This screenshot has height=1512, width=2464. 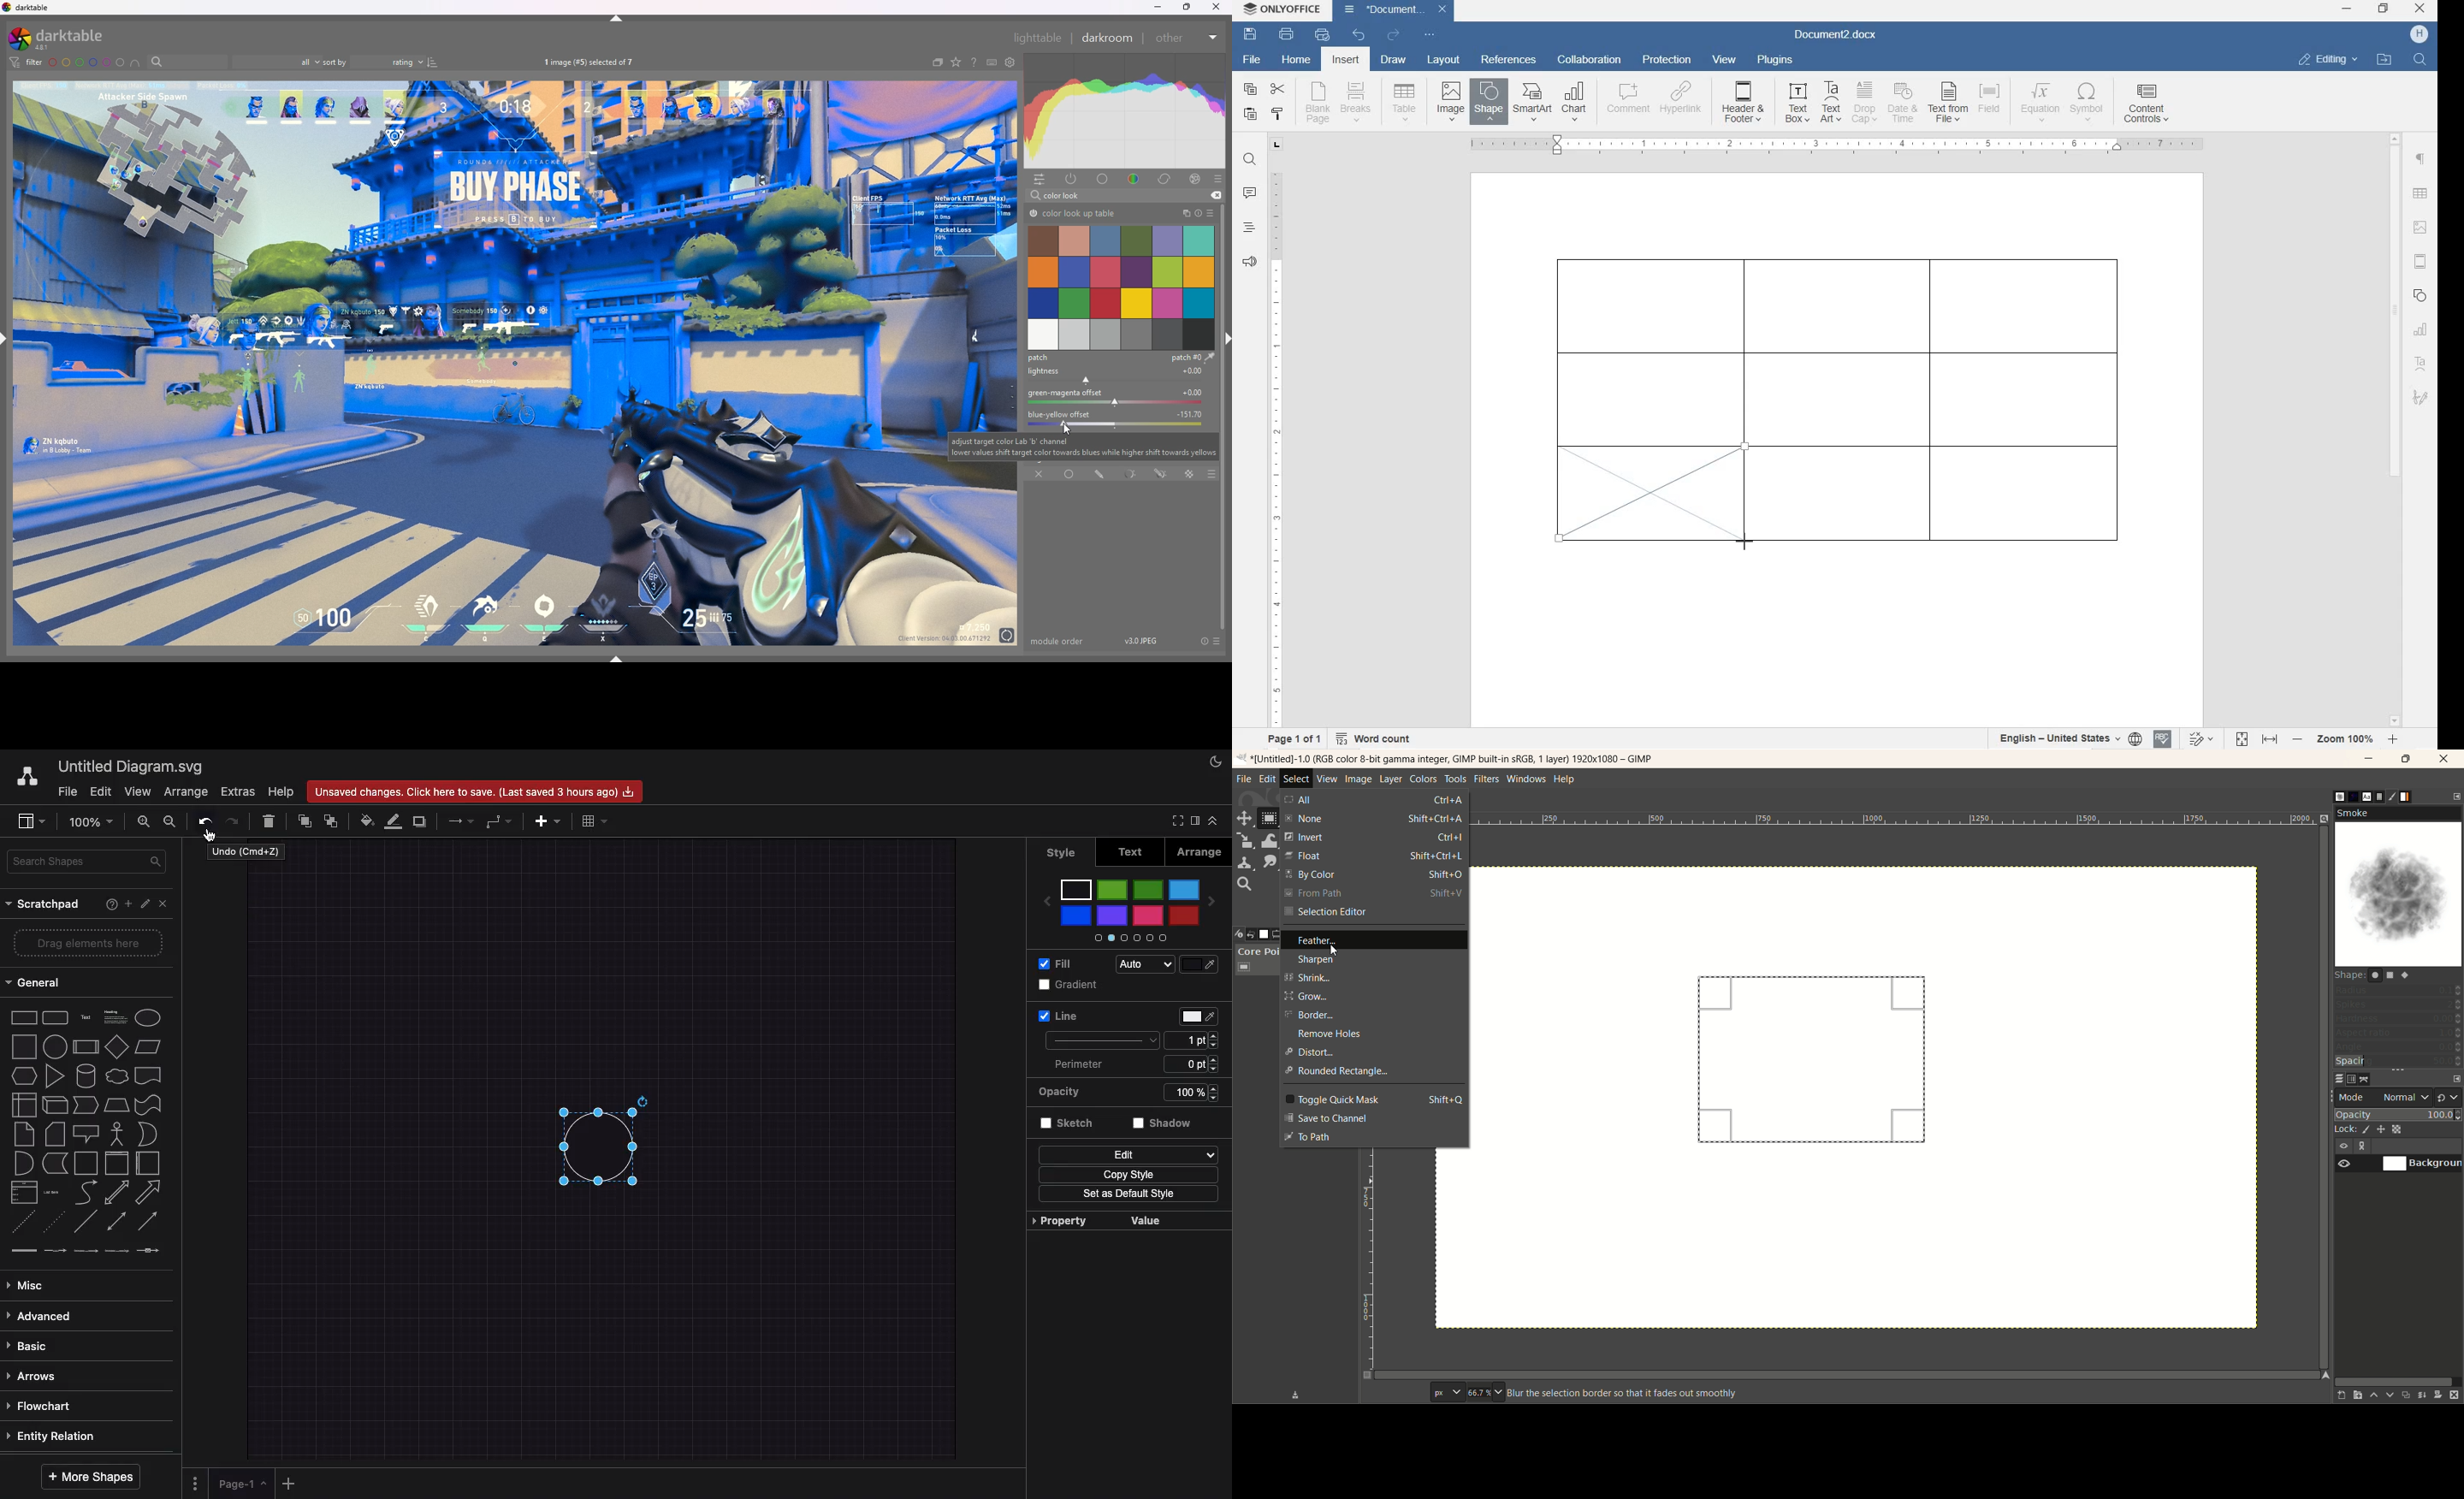 What do you see at coordinates (2396, 429) in the screenshot?
I see `scrollbar` at bounding box center [2396, 429].